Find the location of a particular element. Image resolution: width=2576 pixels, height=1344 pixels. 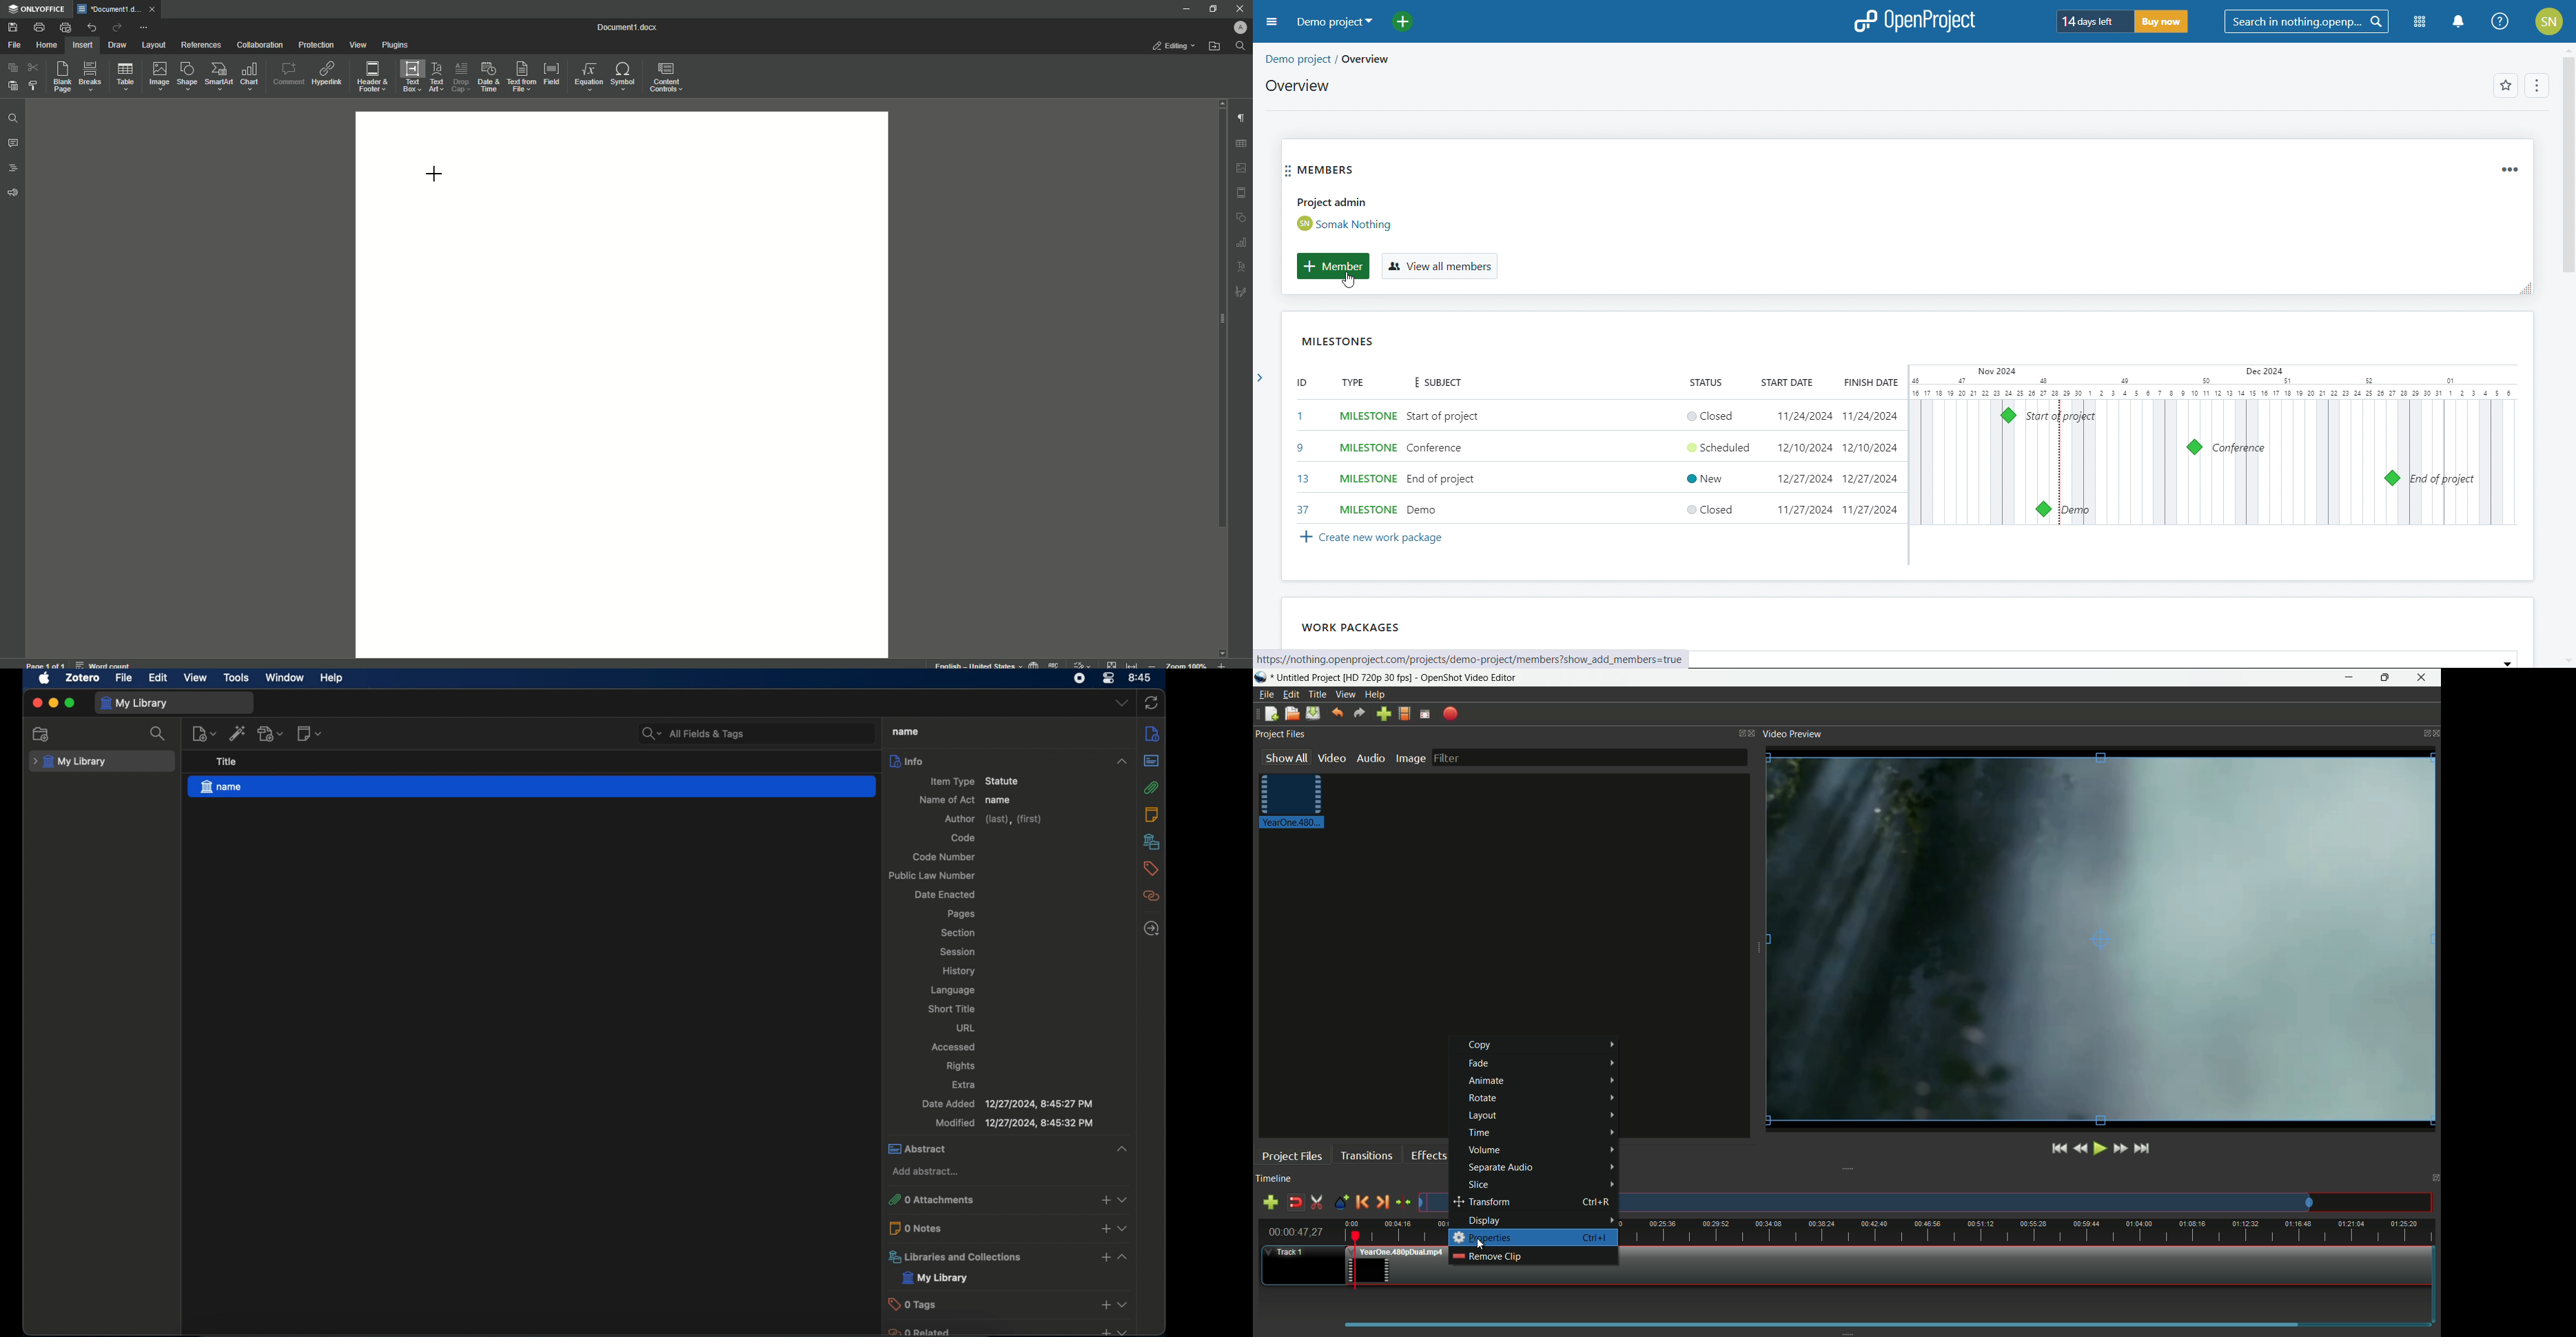

new file is located at coordinates (1271, 714).